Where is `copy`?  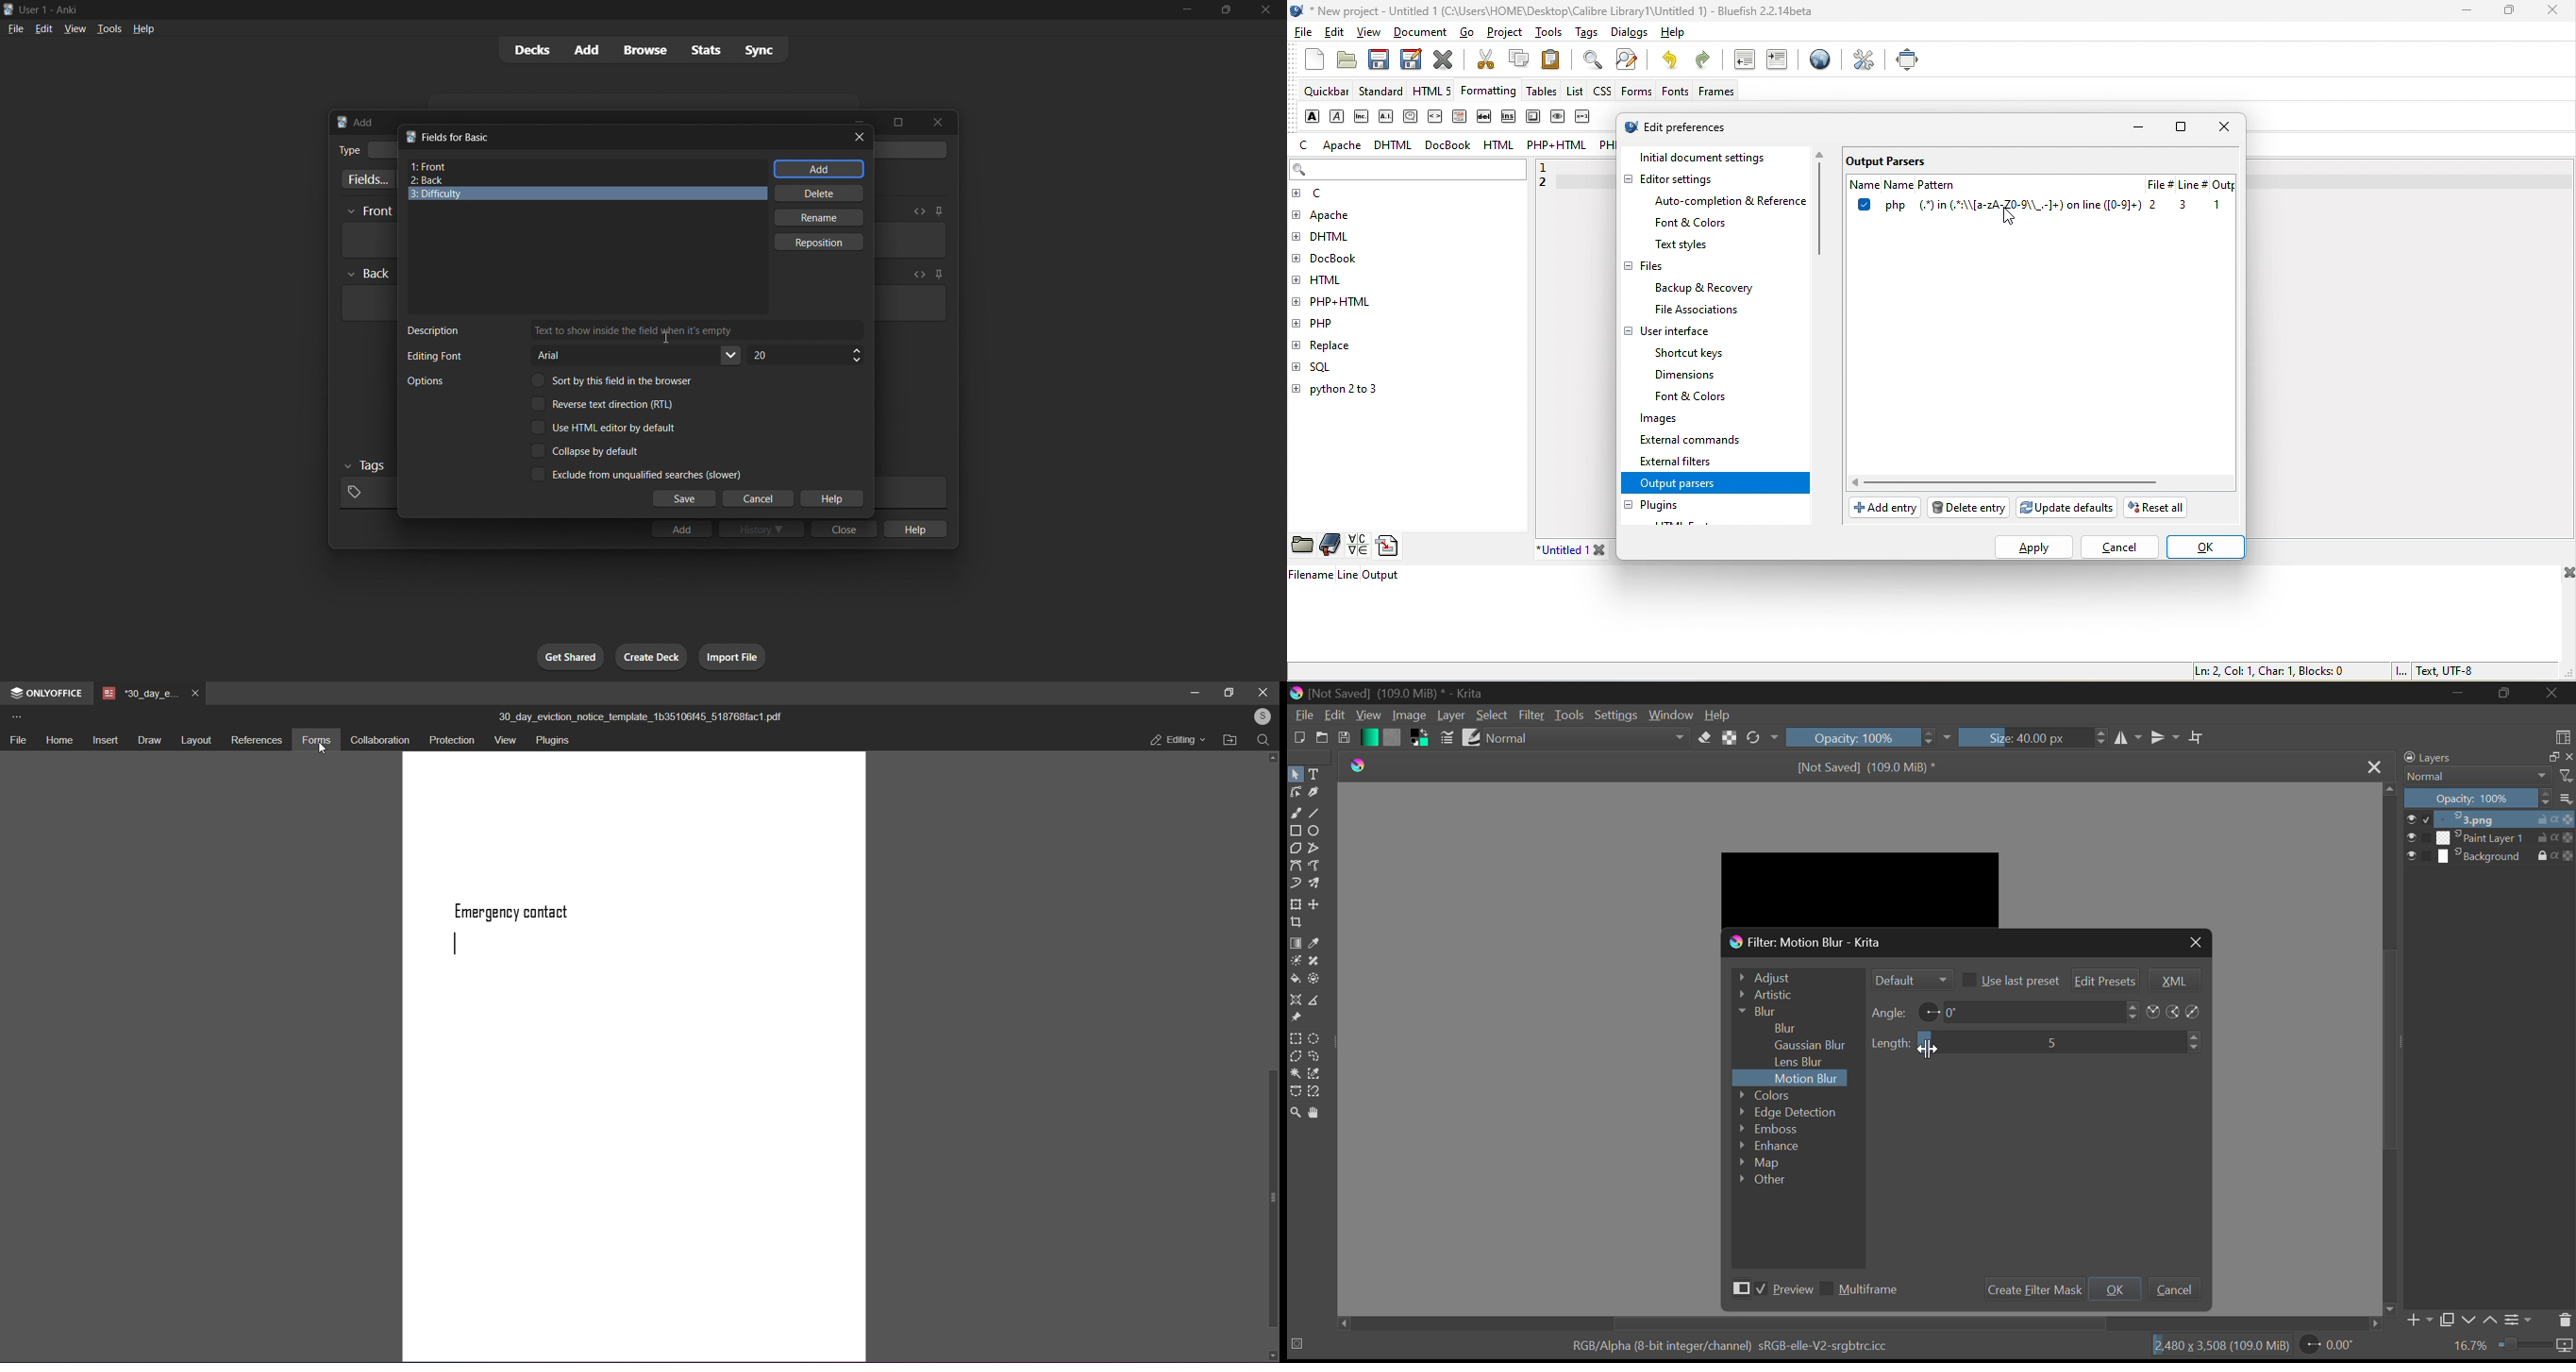 copy is located at coordinates (1518, 60).